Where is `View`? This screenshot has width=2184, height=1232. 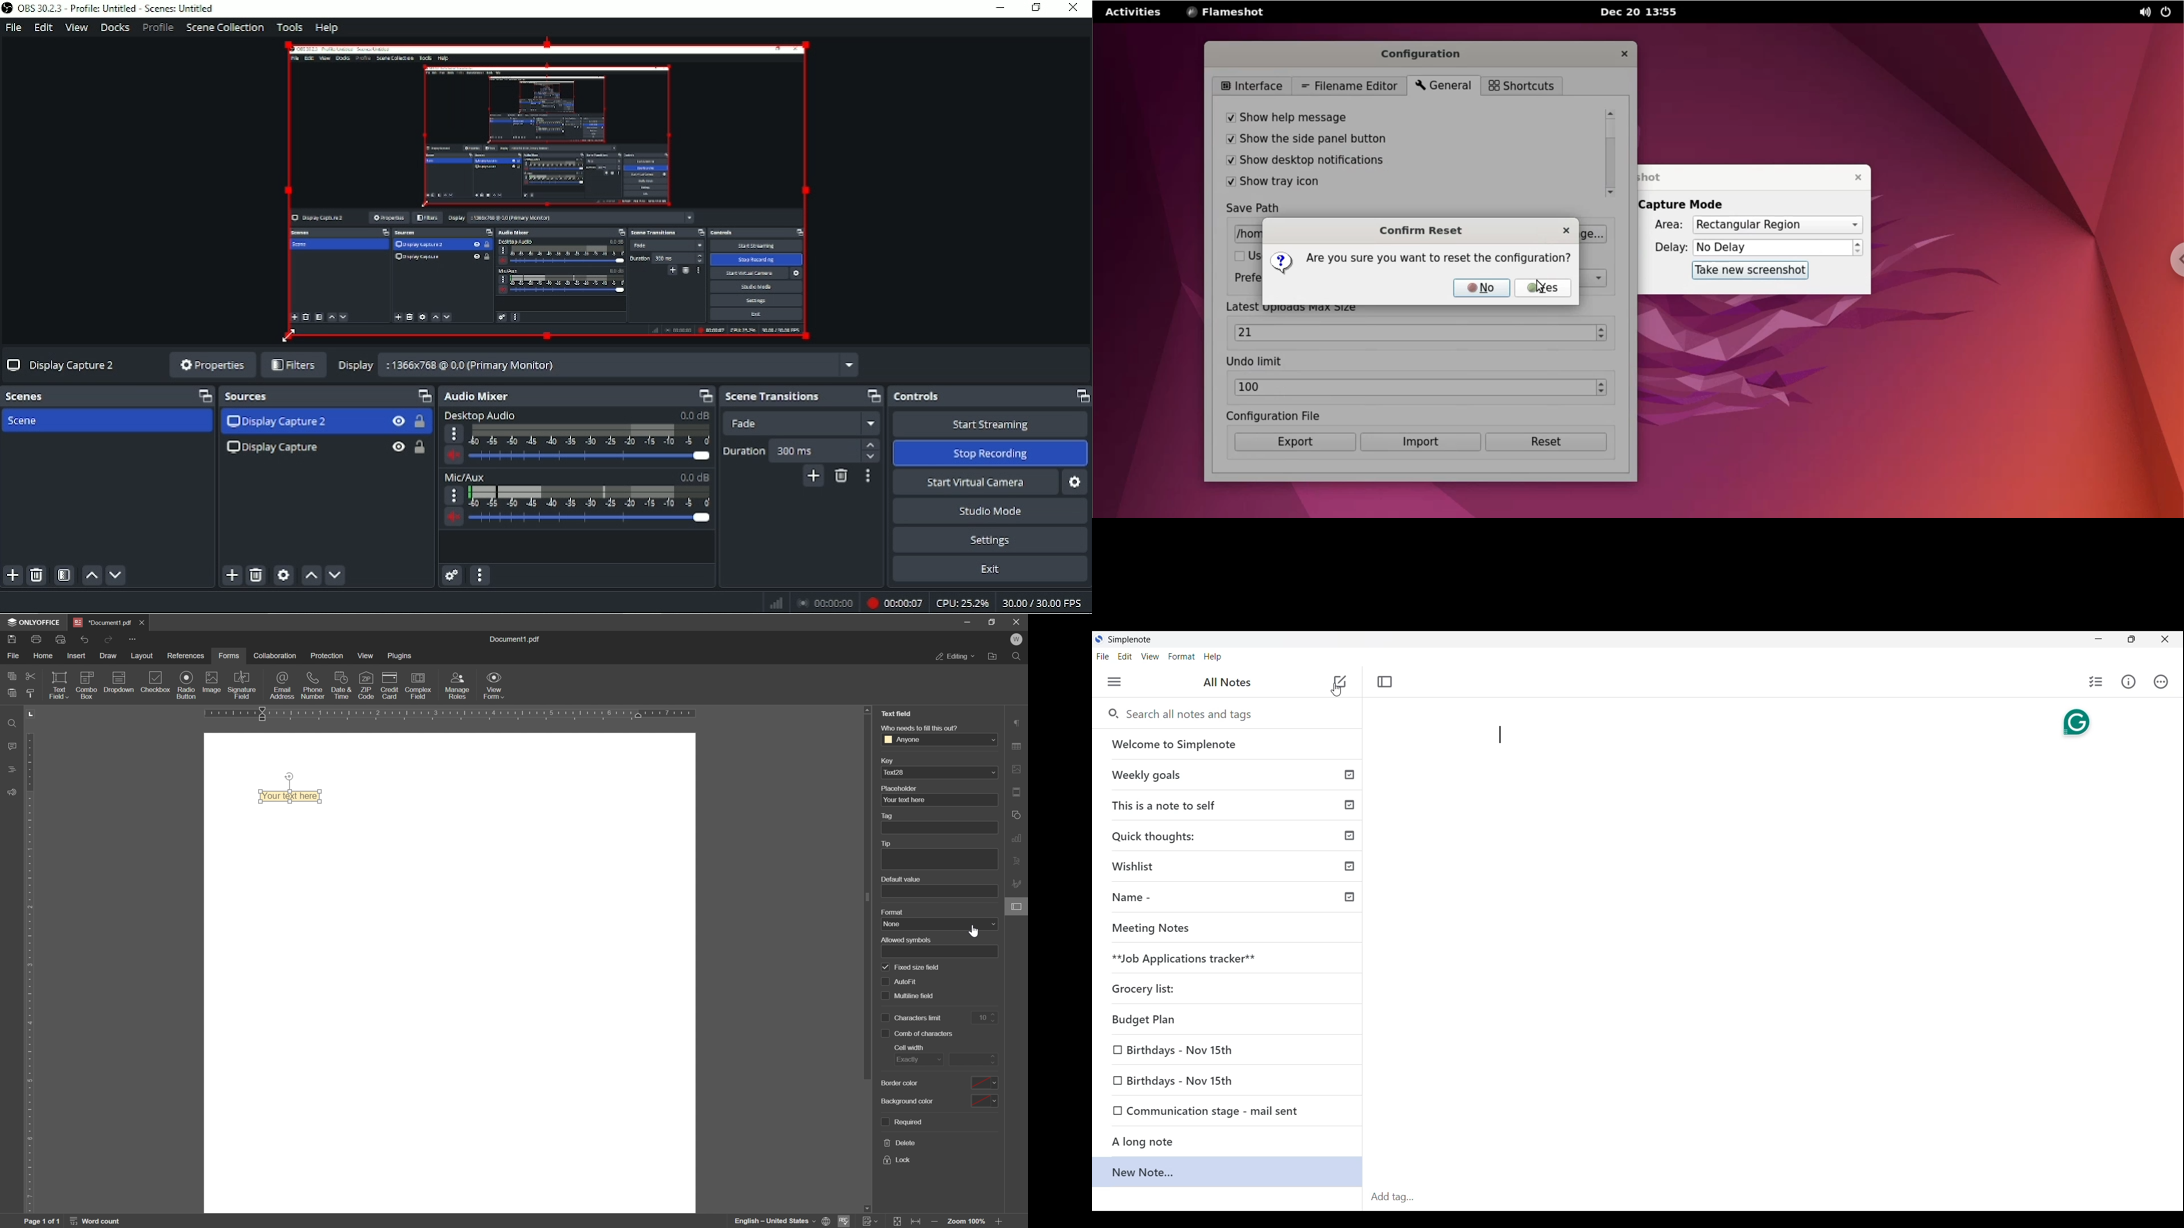 View is located at coordinates (76, 27).